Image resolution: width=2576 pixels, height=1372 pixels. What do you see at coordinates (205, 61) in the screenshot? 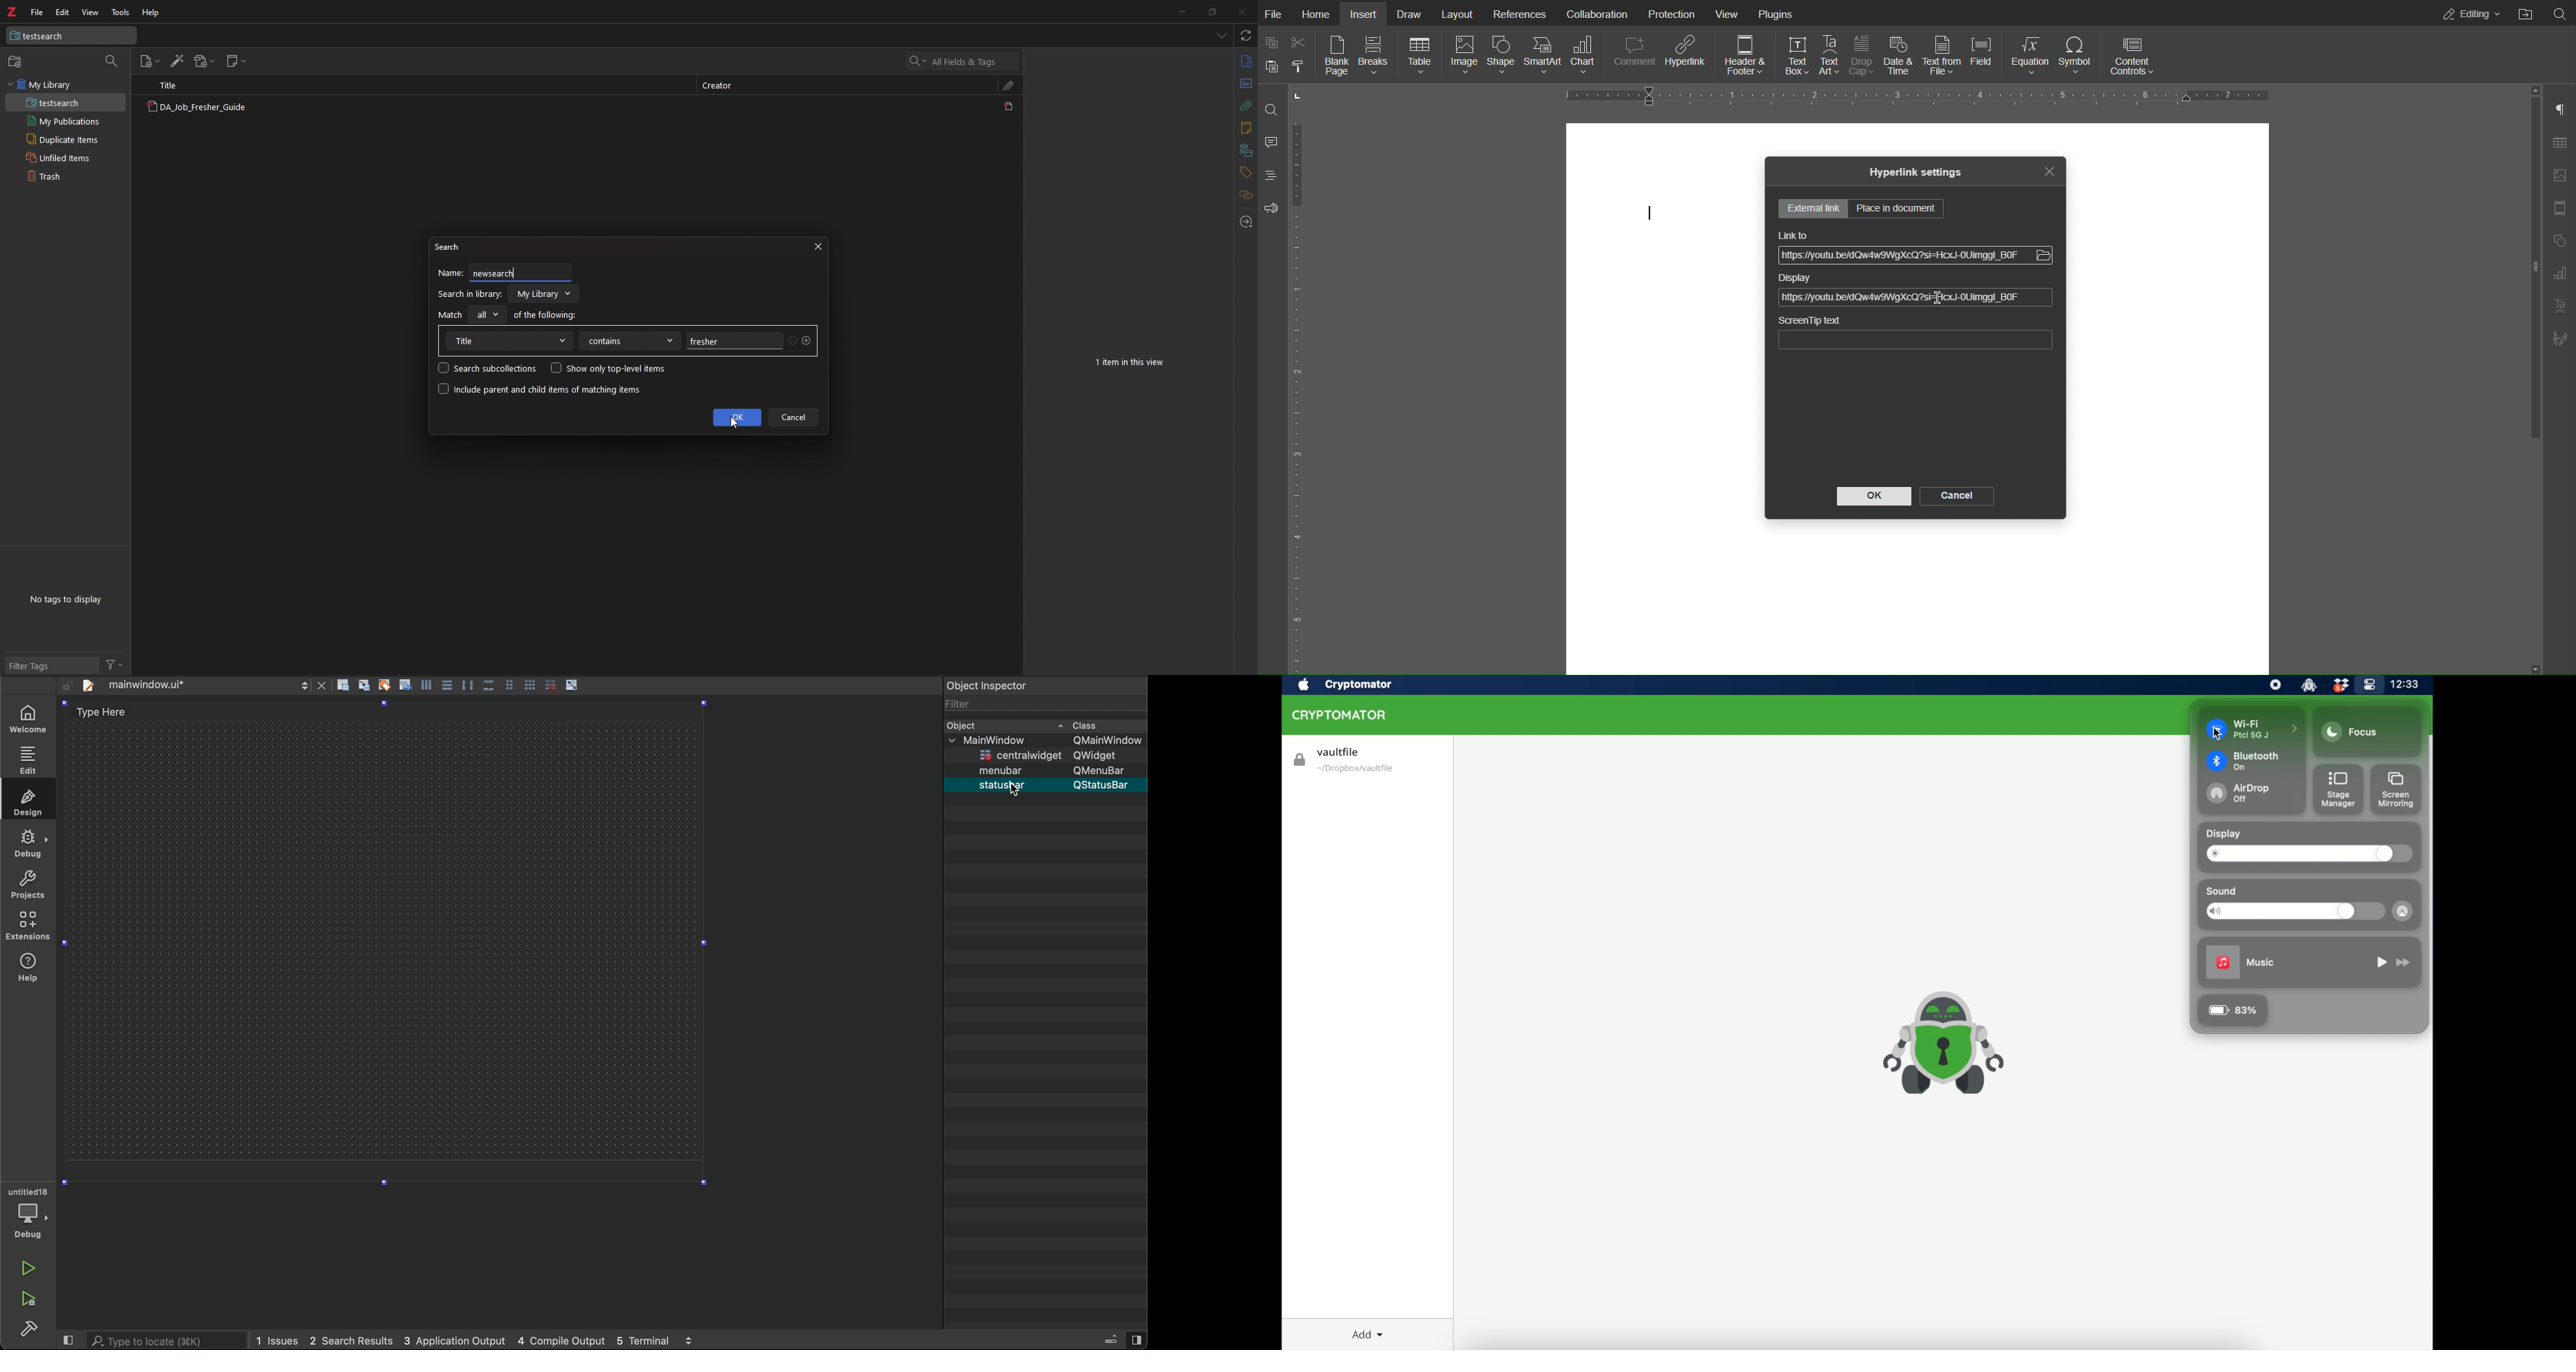
I see `add attachment` at bounding box center [205, 61].